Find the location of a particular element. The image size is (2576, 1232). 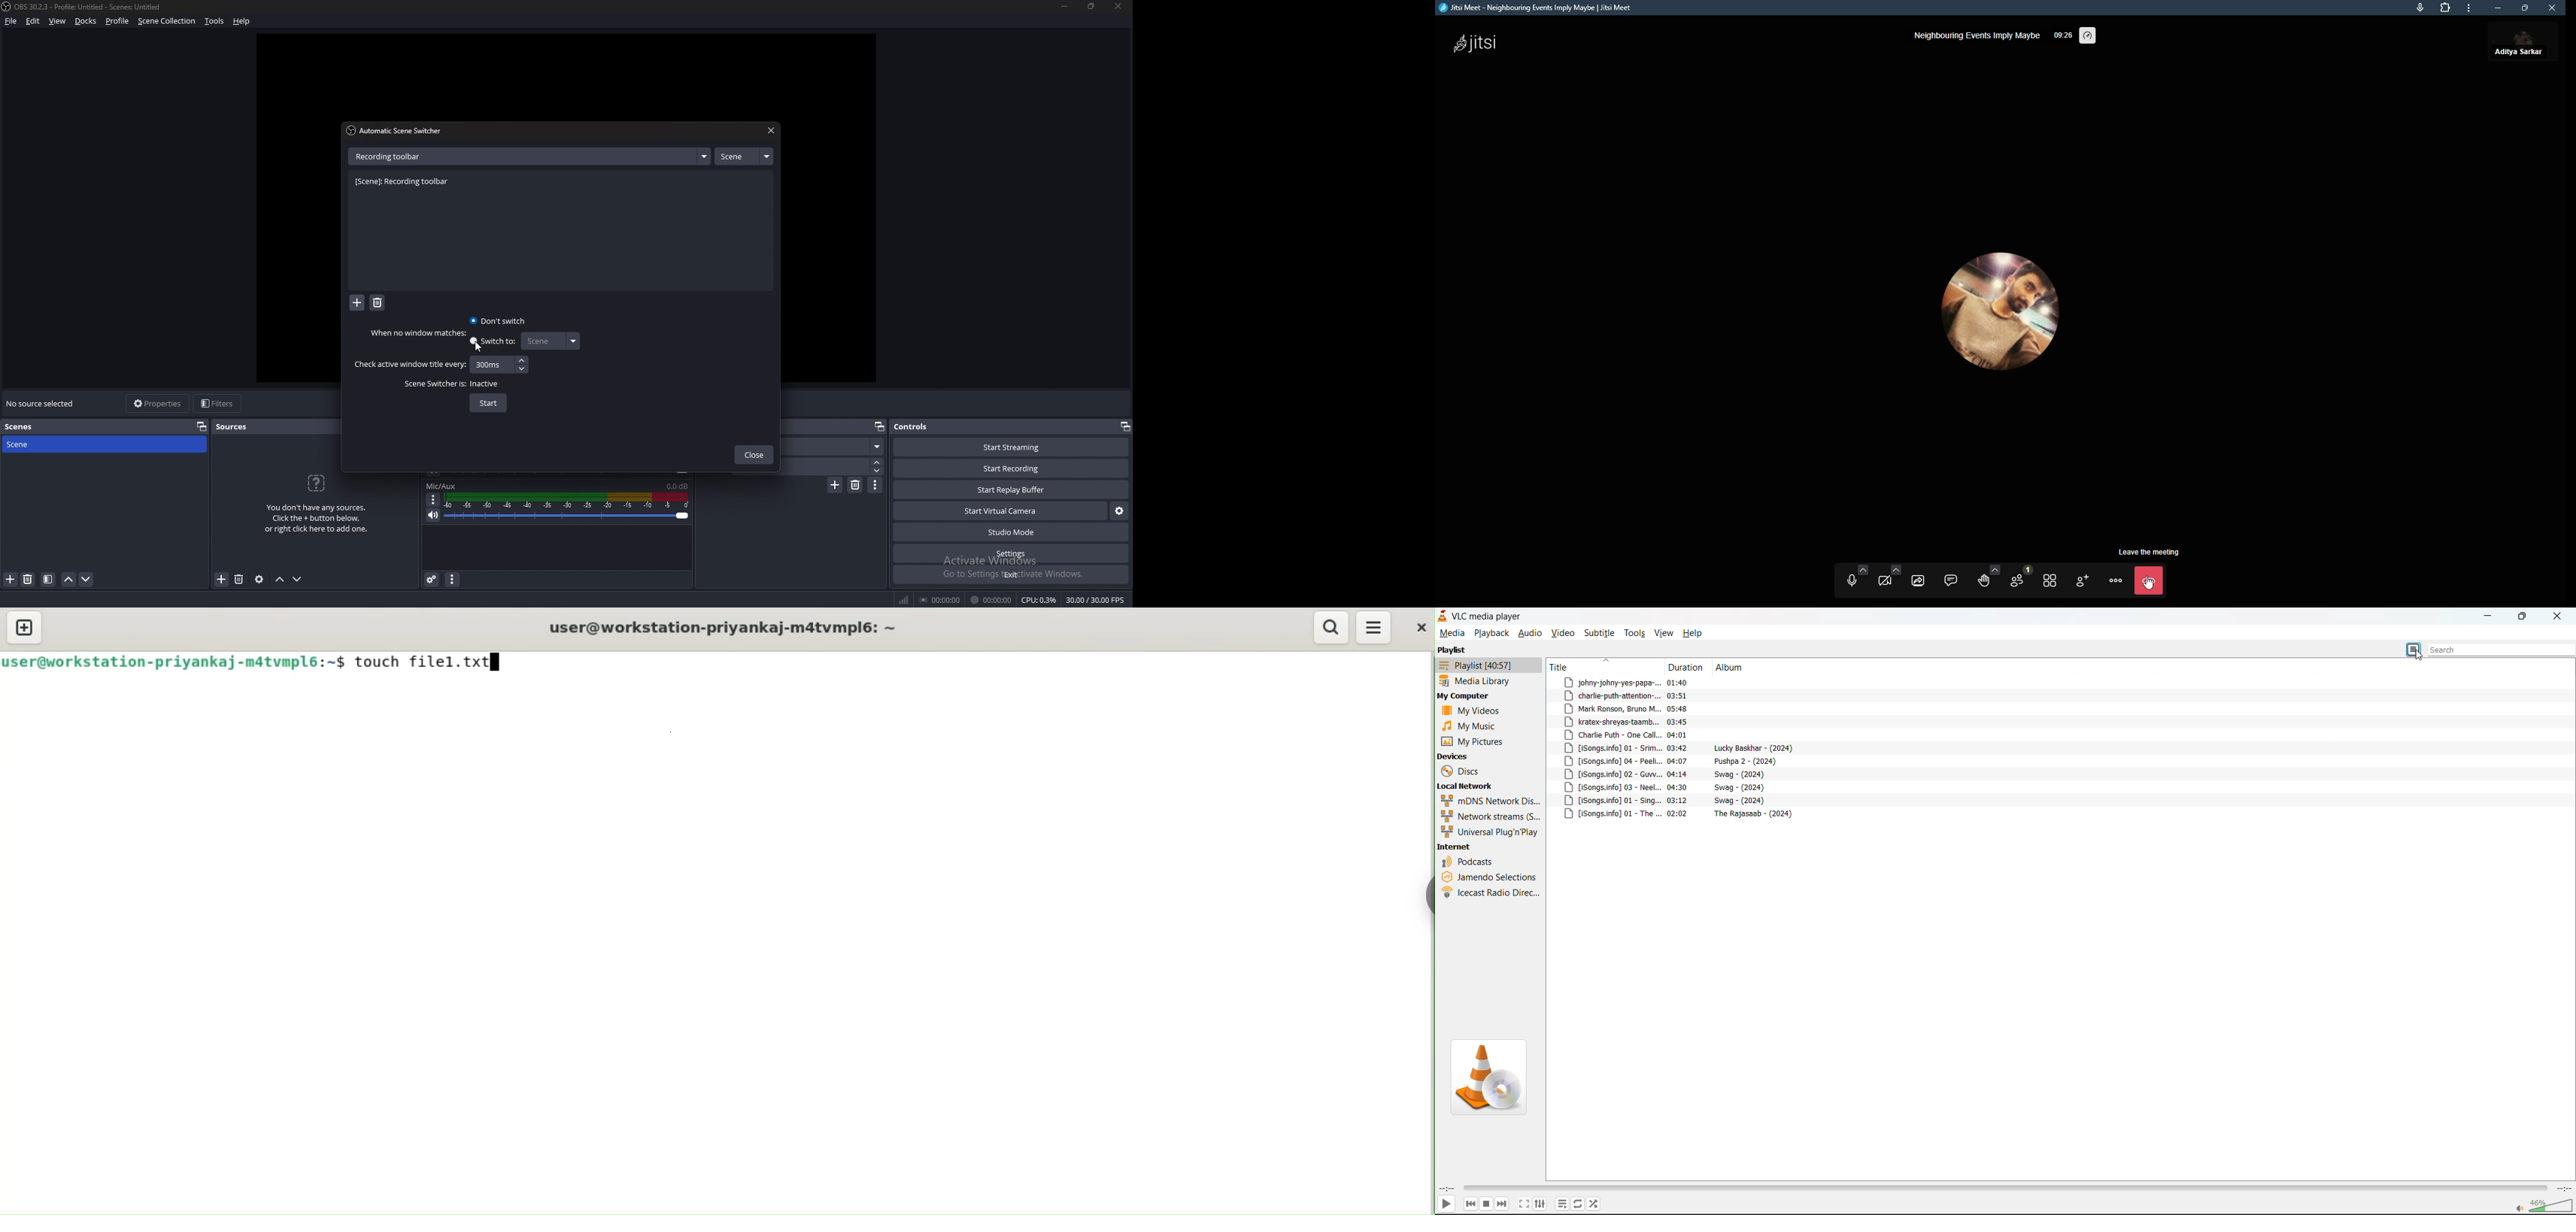

remove is located at coordinates (378, 303).